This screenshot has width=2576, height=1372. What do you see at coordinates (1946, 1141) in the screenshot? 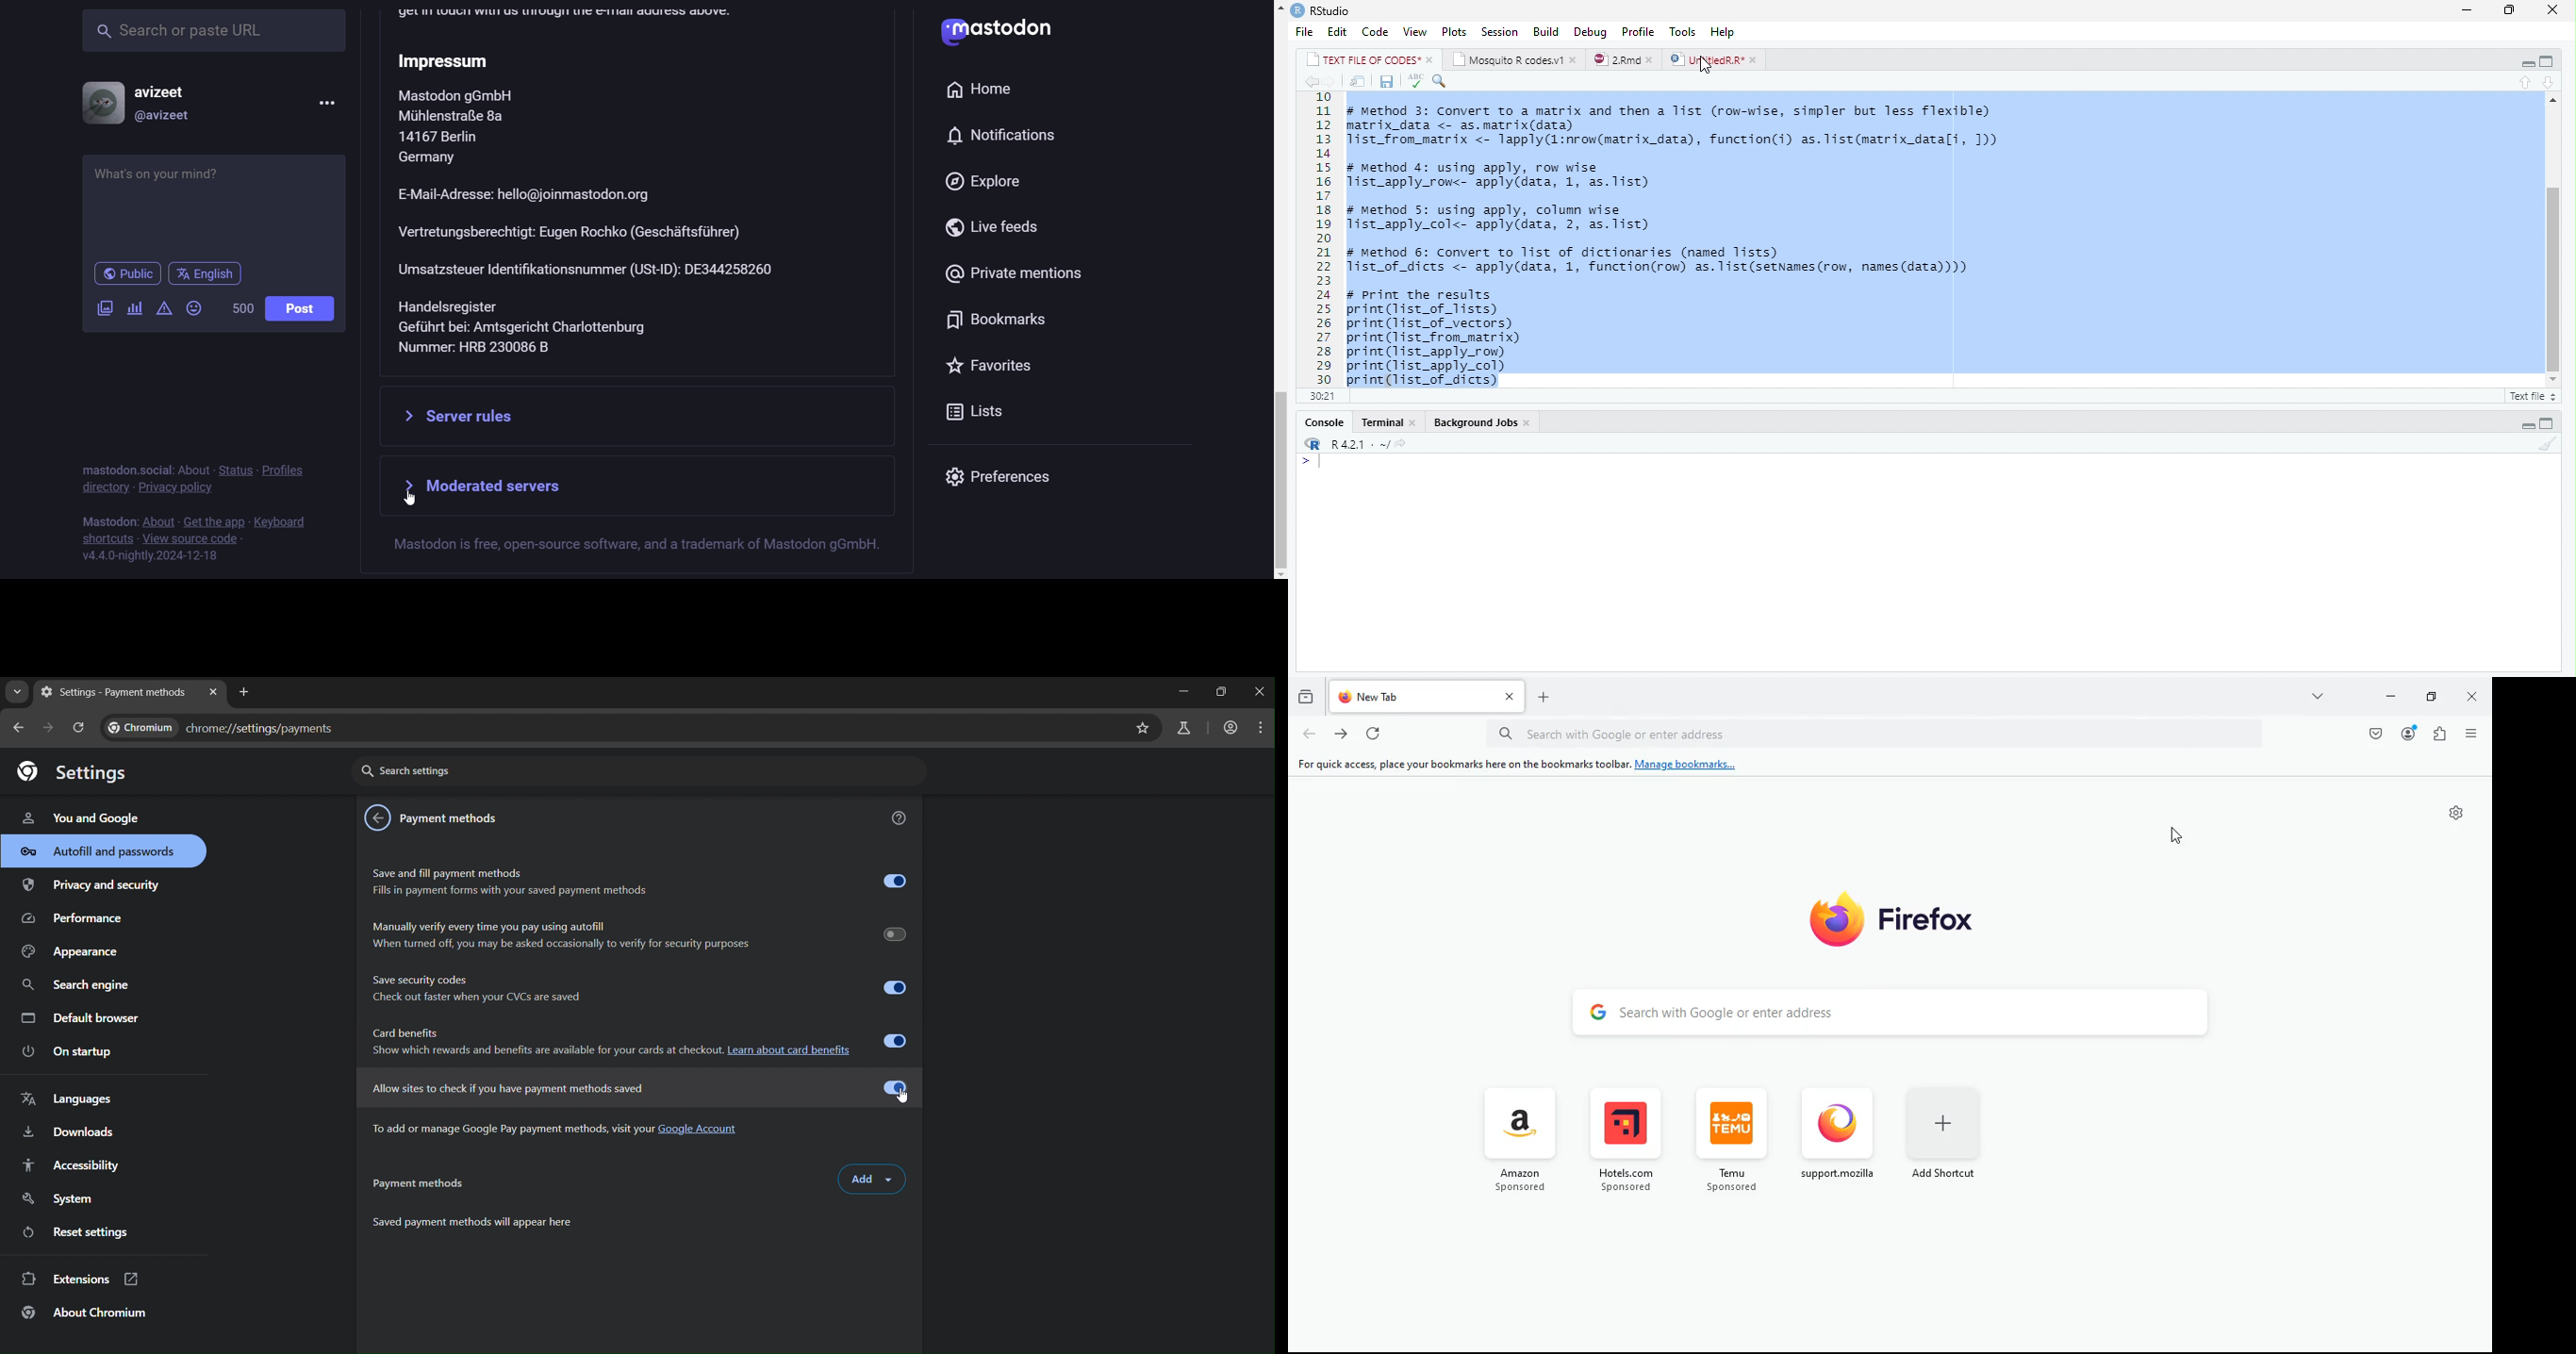
I see `add shortcut` at bounding box center [1946, 1141].